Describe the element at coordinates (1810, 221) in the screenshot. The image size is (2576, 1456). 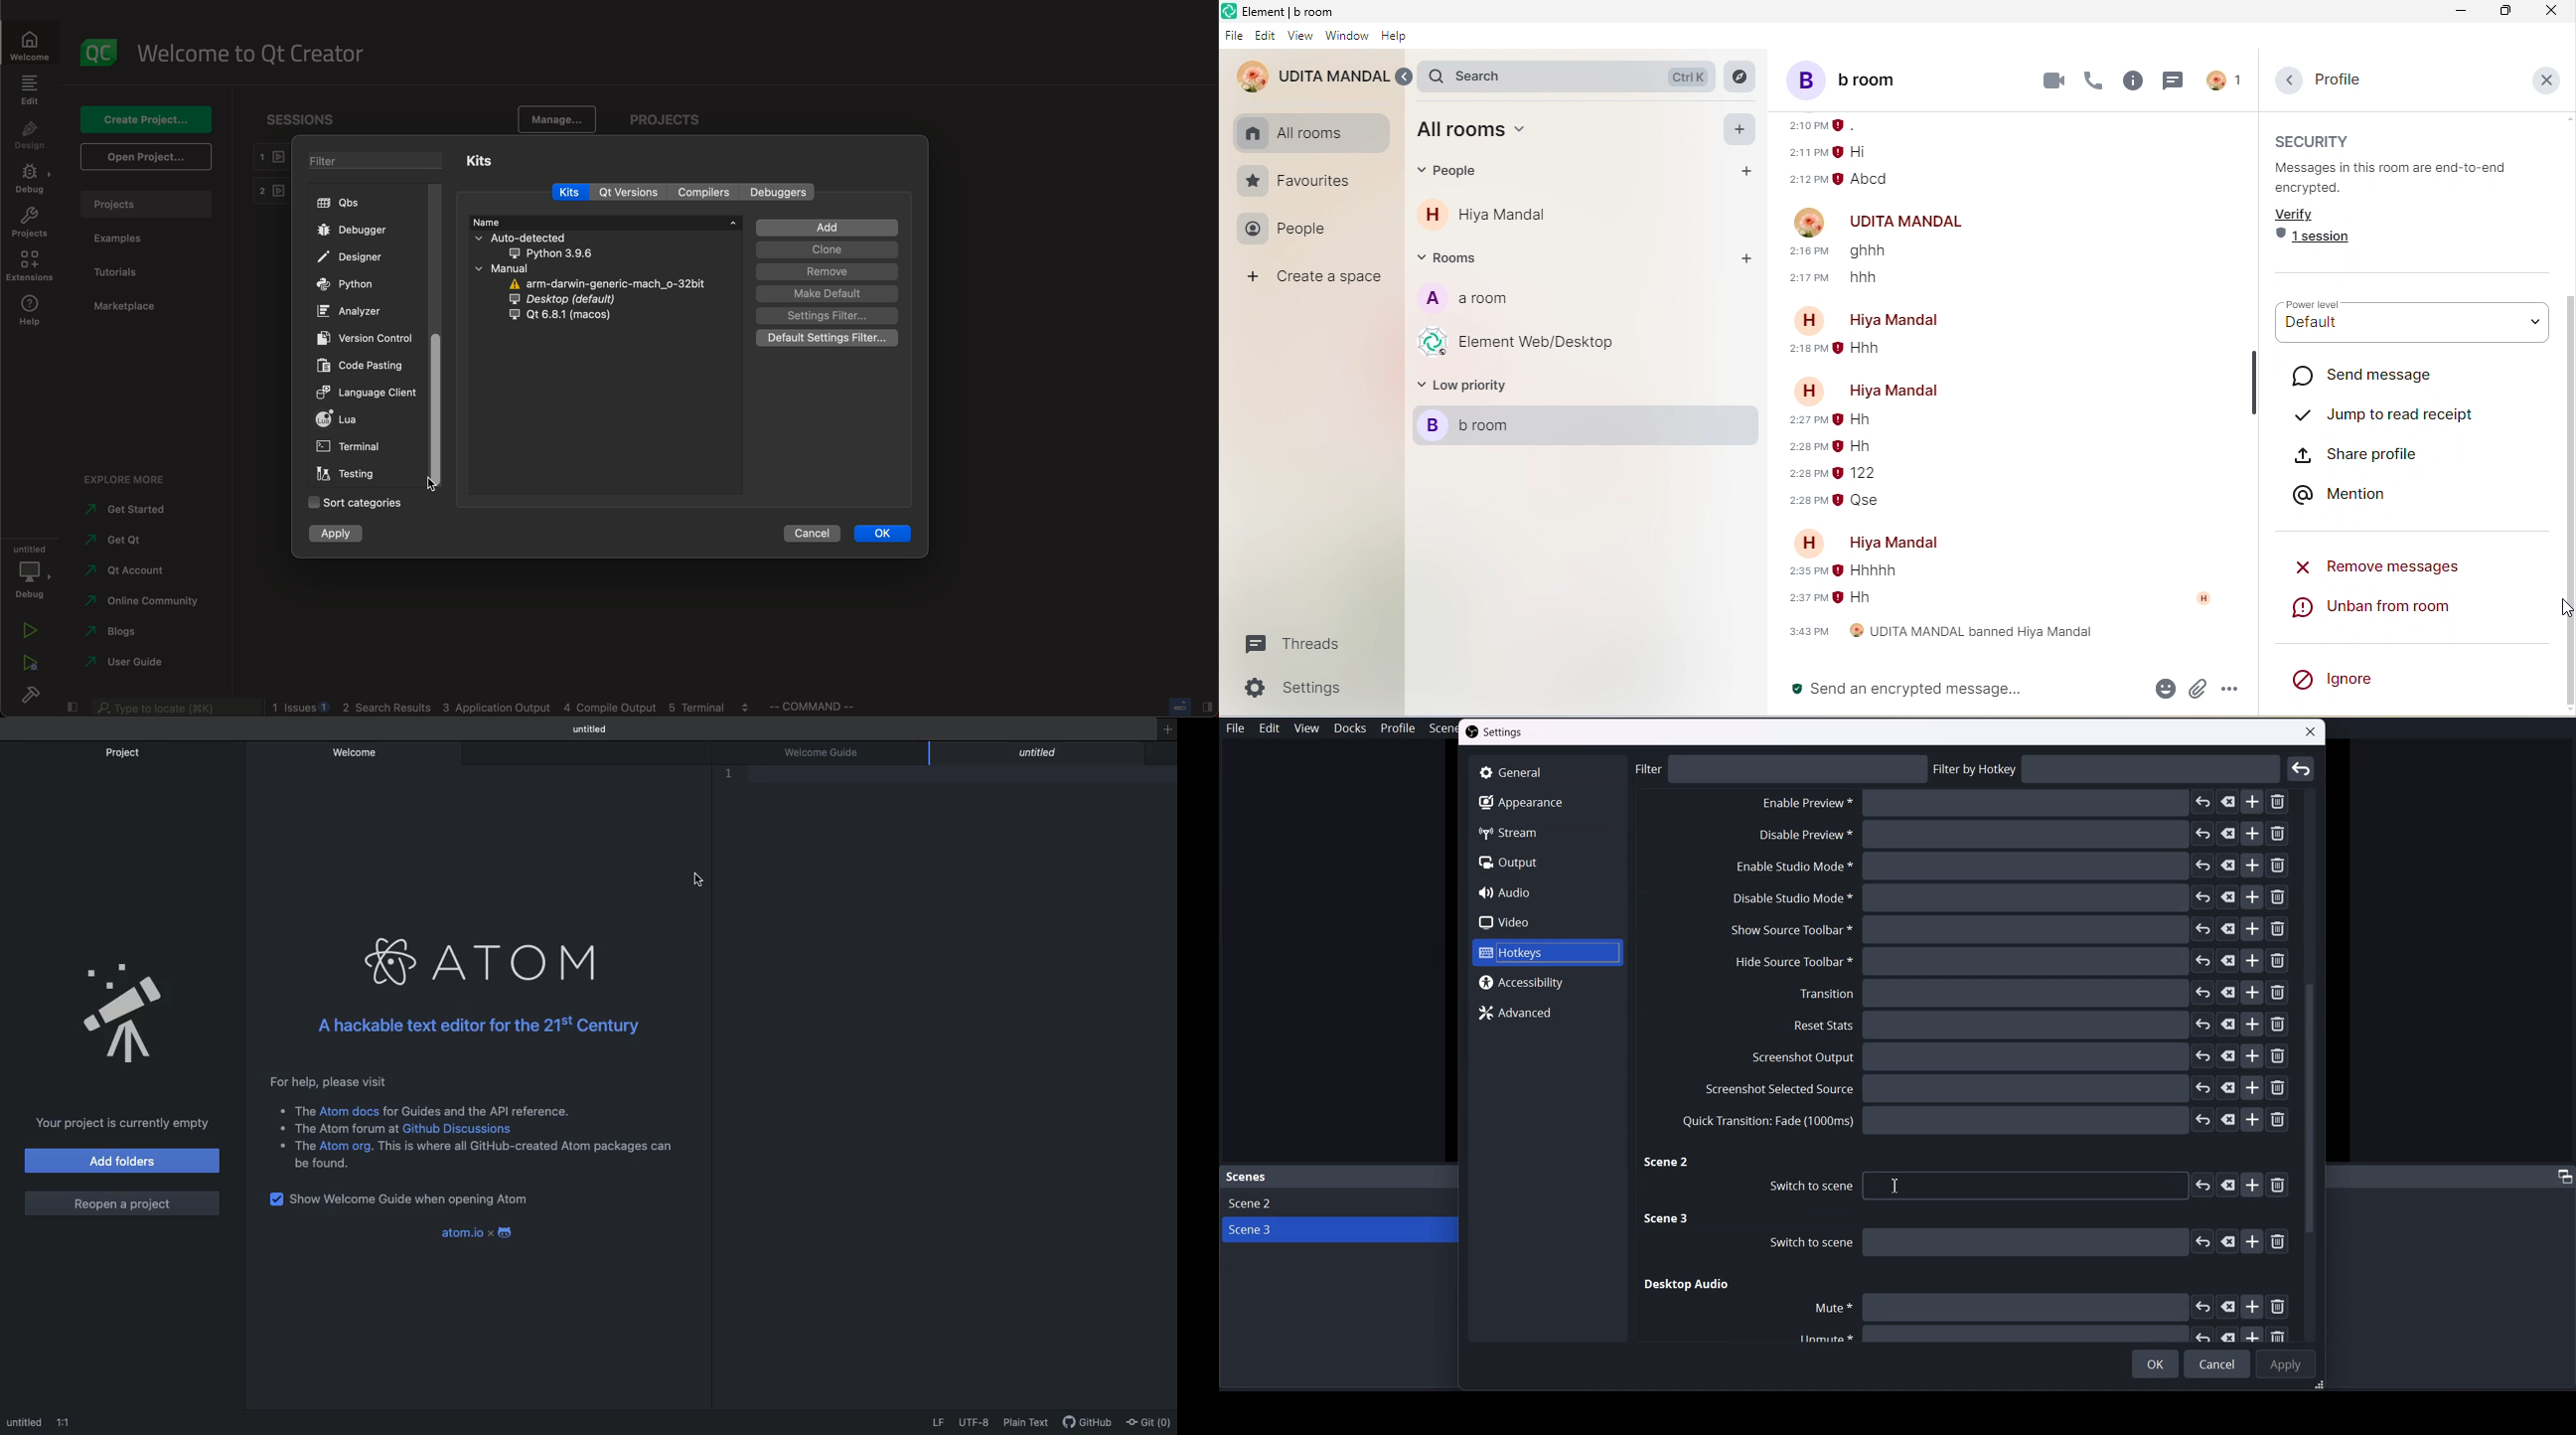
I see `account profile image` at that location.